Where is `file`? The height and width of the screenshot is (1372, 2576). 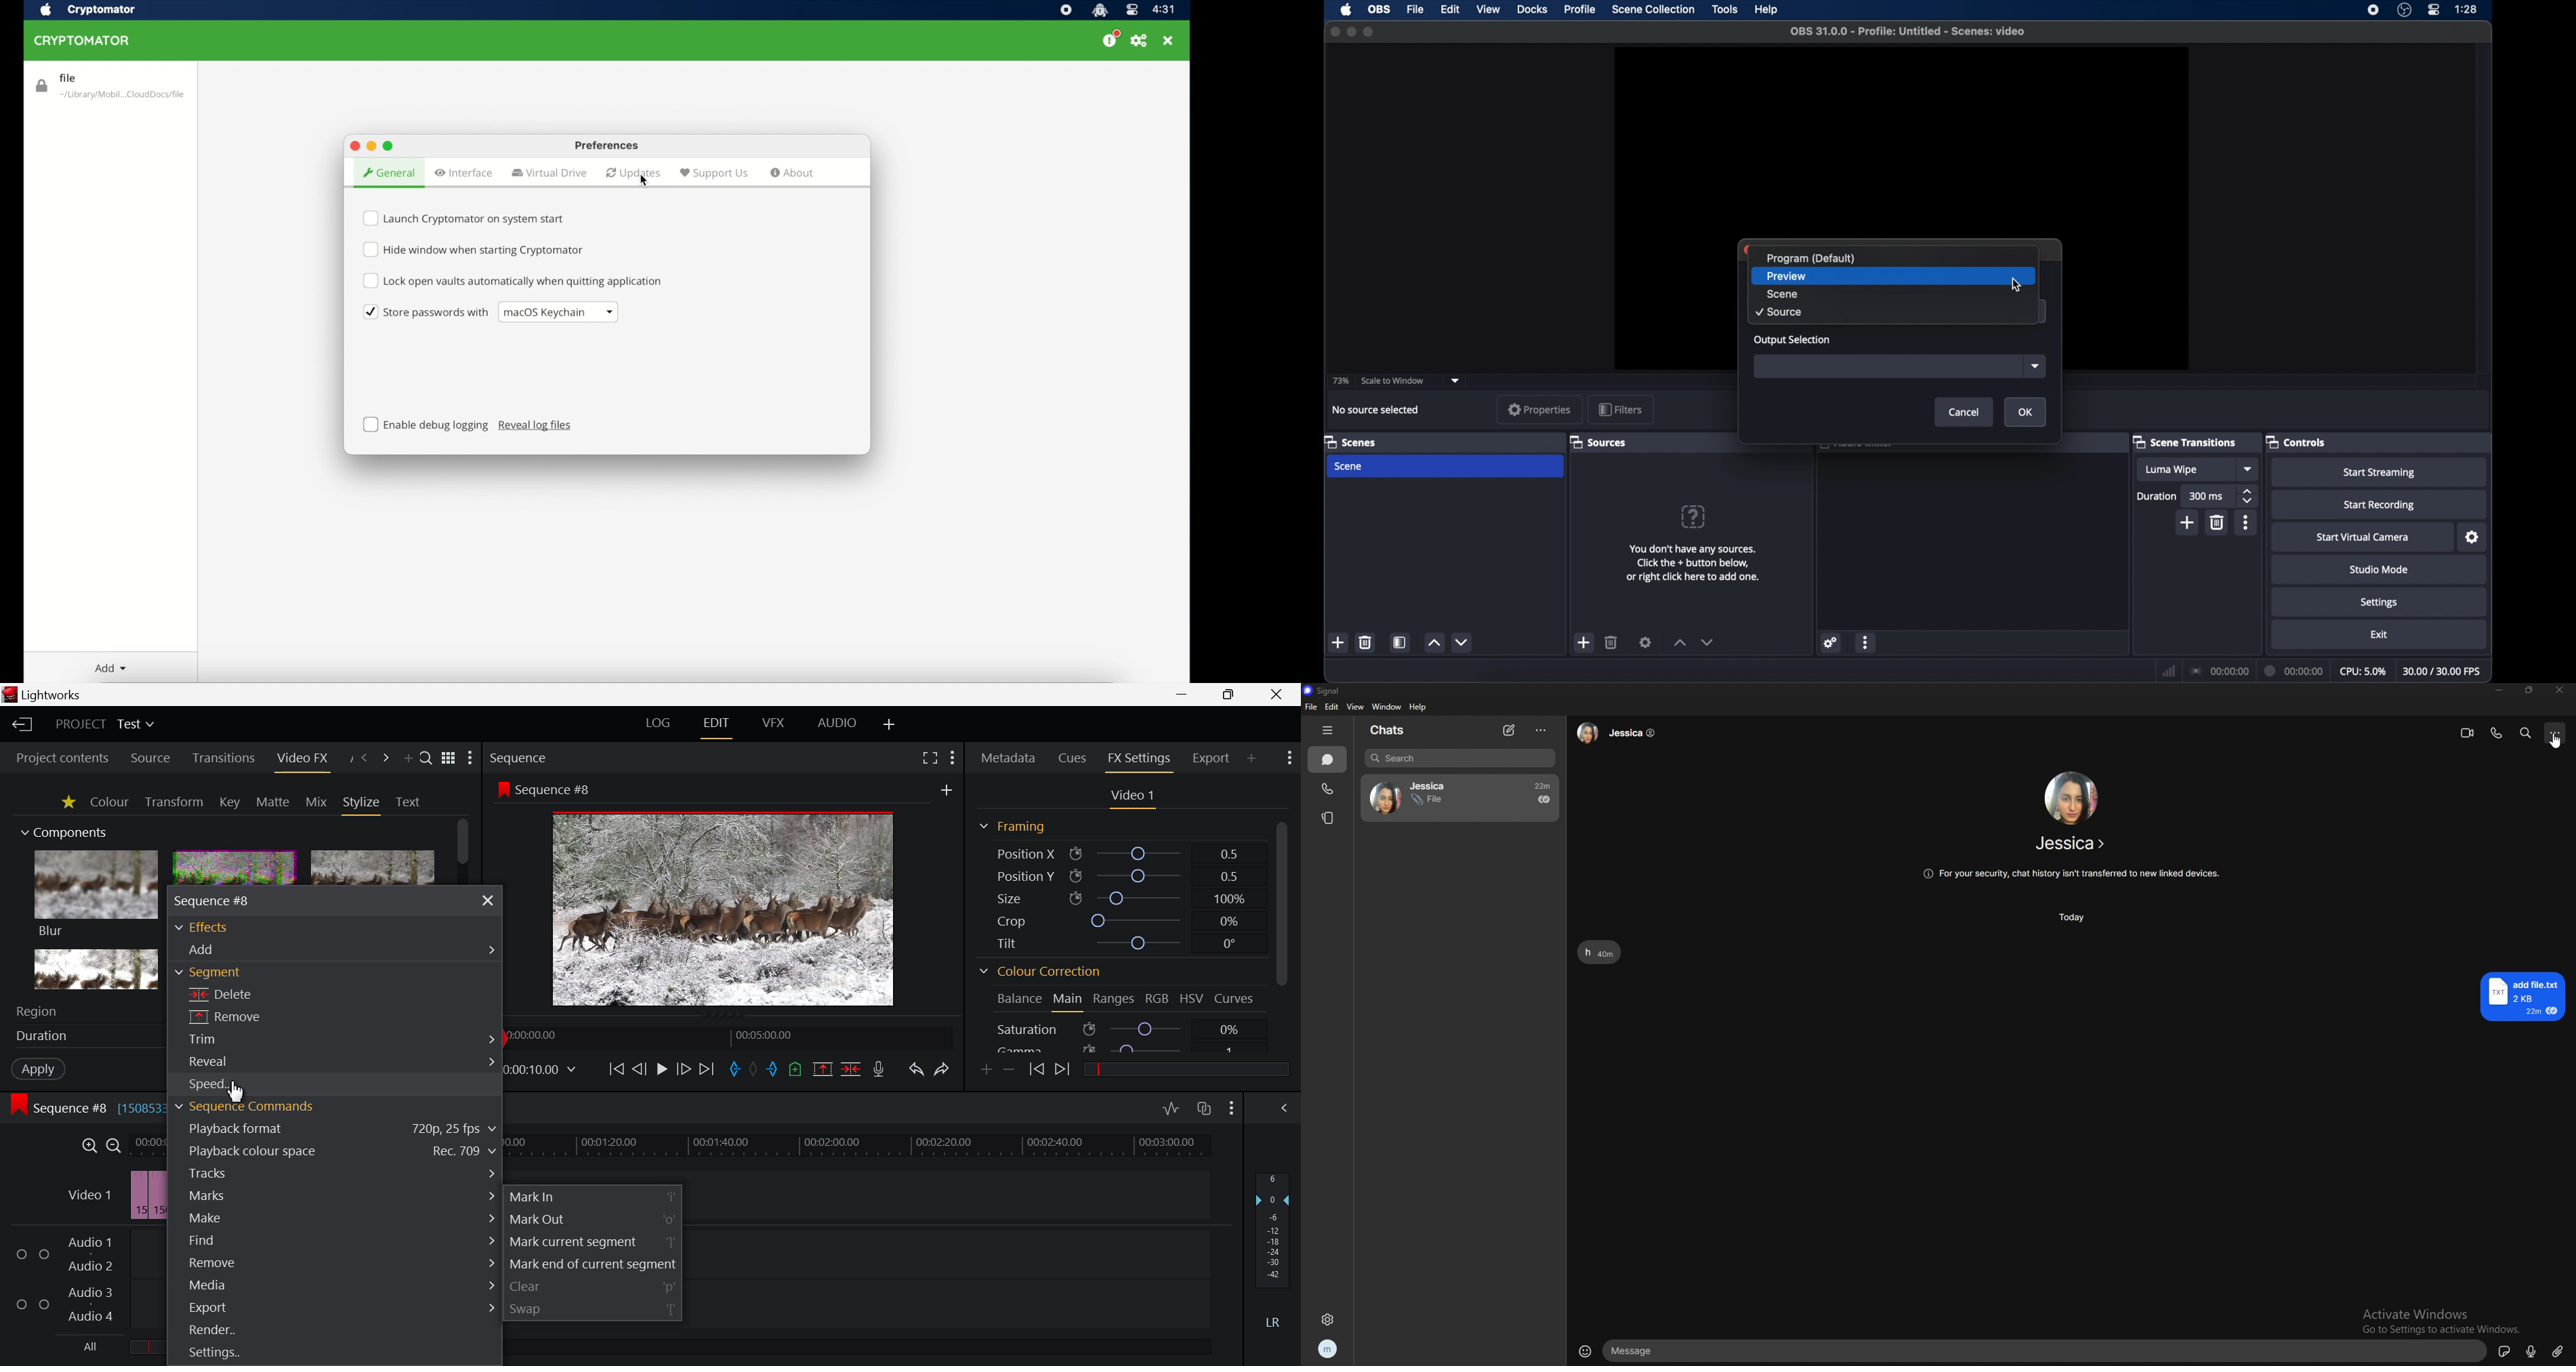
file is located at coordinates (1415, 10).